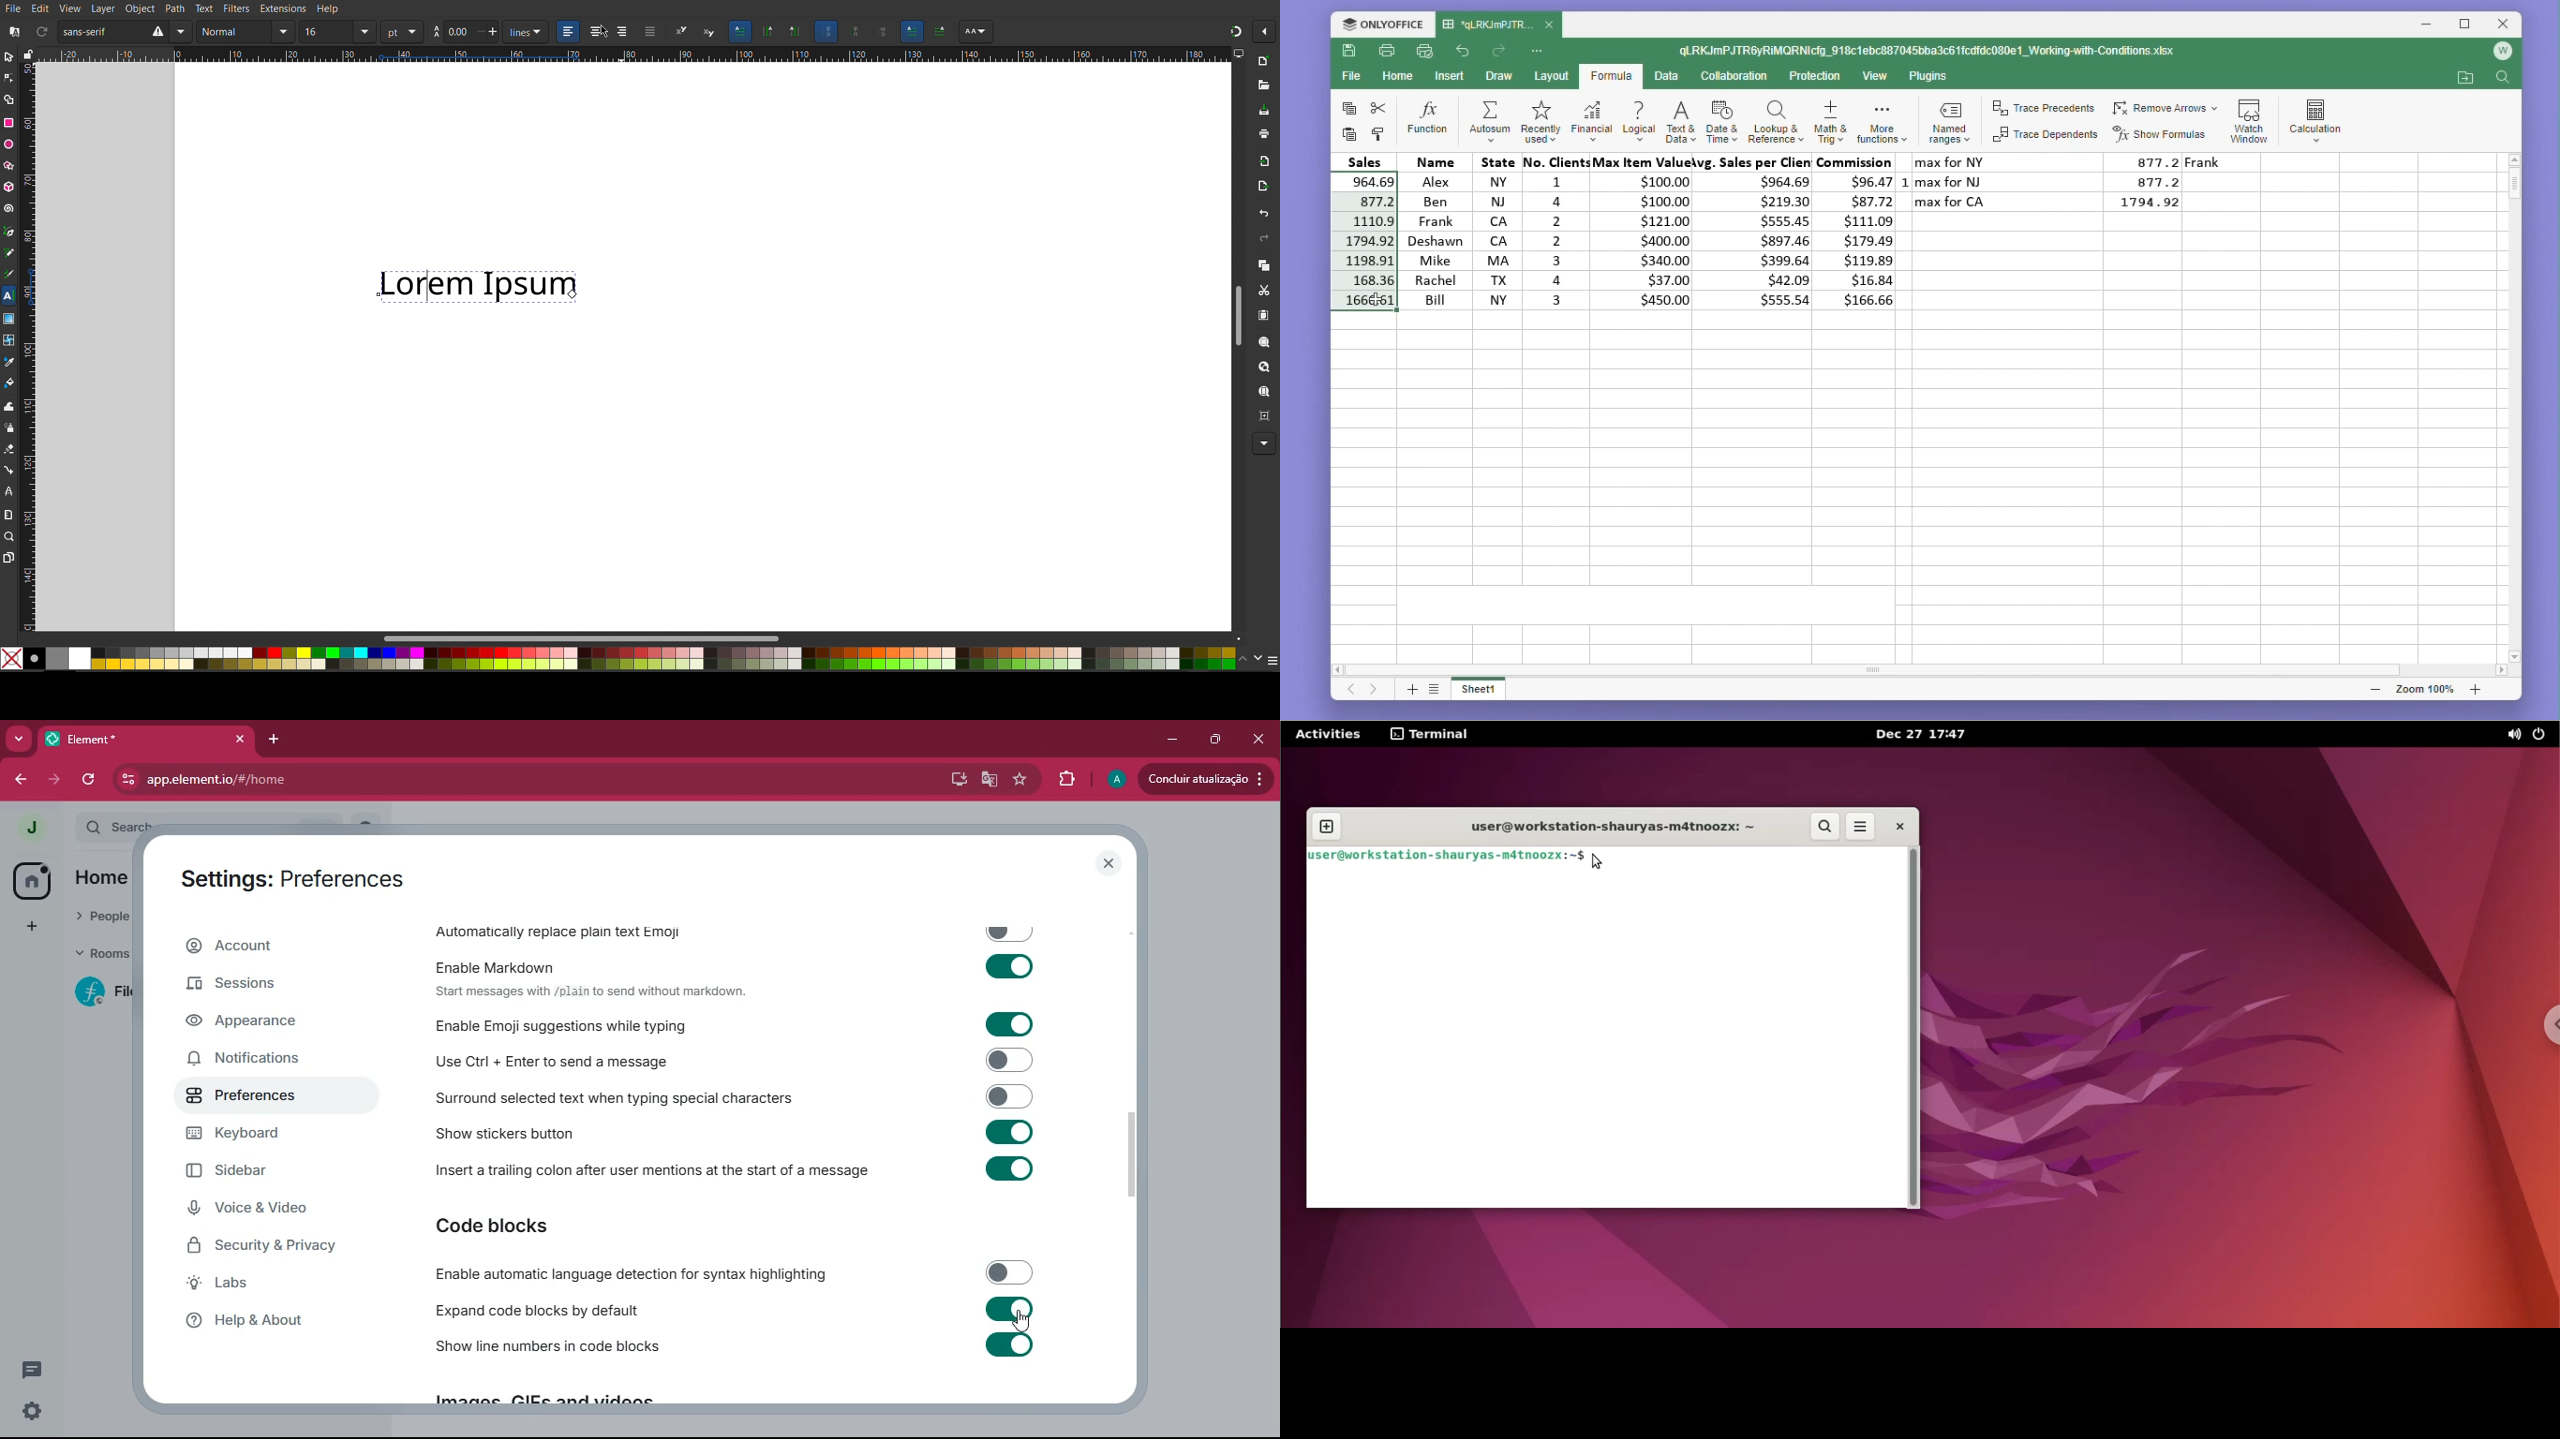  Describe the element at coordinates (1265, 110) in the screenshot. I see `Save` at that location.